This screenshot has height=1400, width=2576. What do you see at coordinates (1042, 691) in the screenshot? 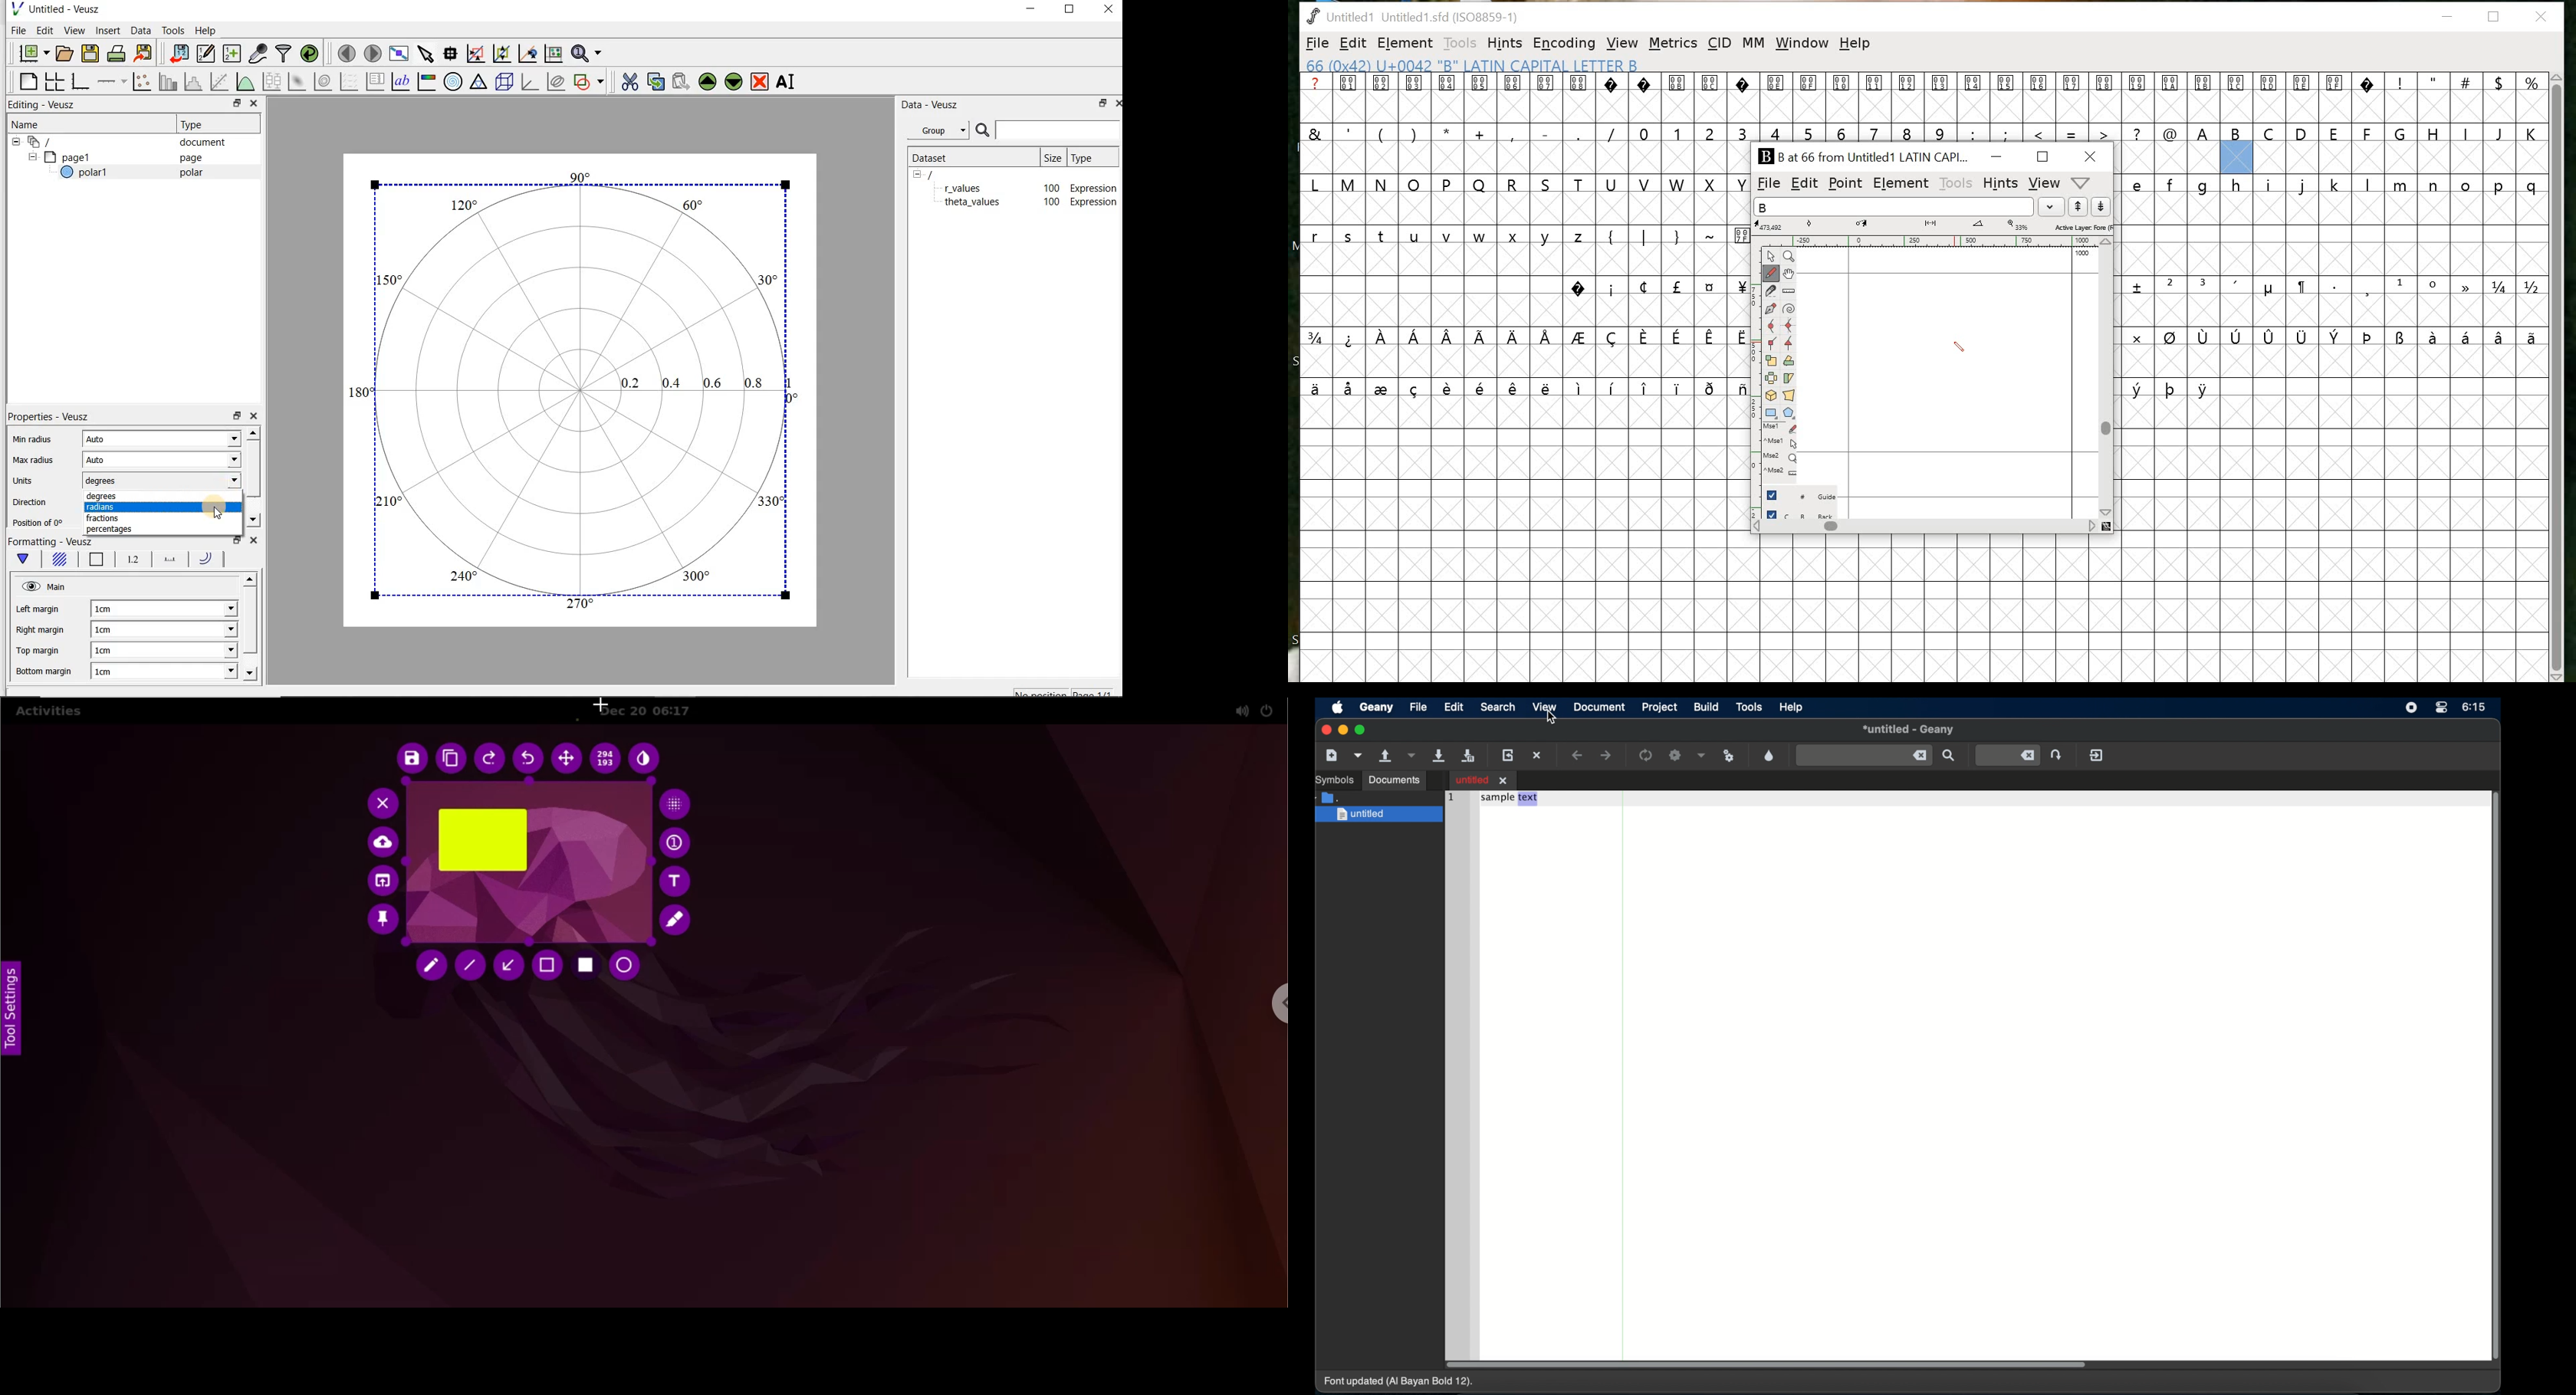
I see `No position` at bounding box center [1042, 691].